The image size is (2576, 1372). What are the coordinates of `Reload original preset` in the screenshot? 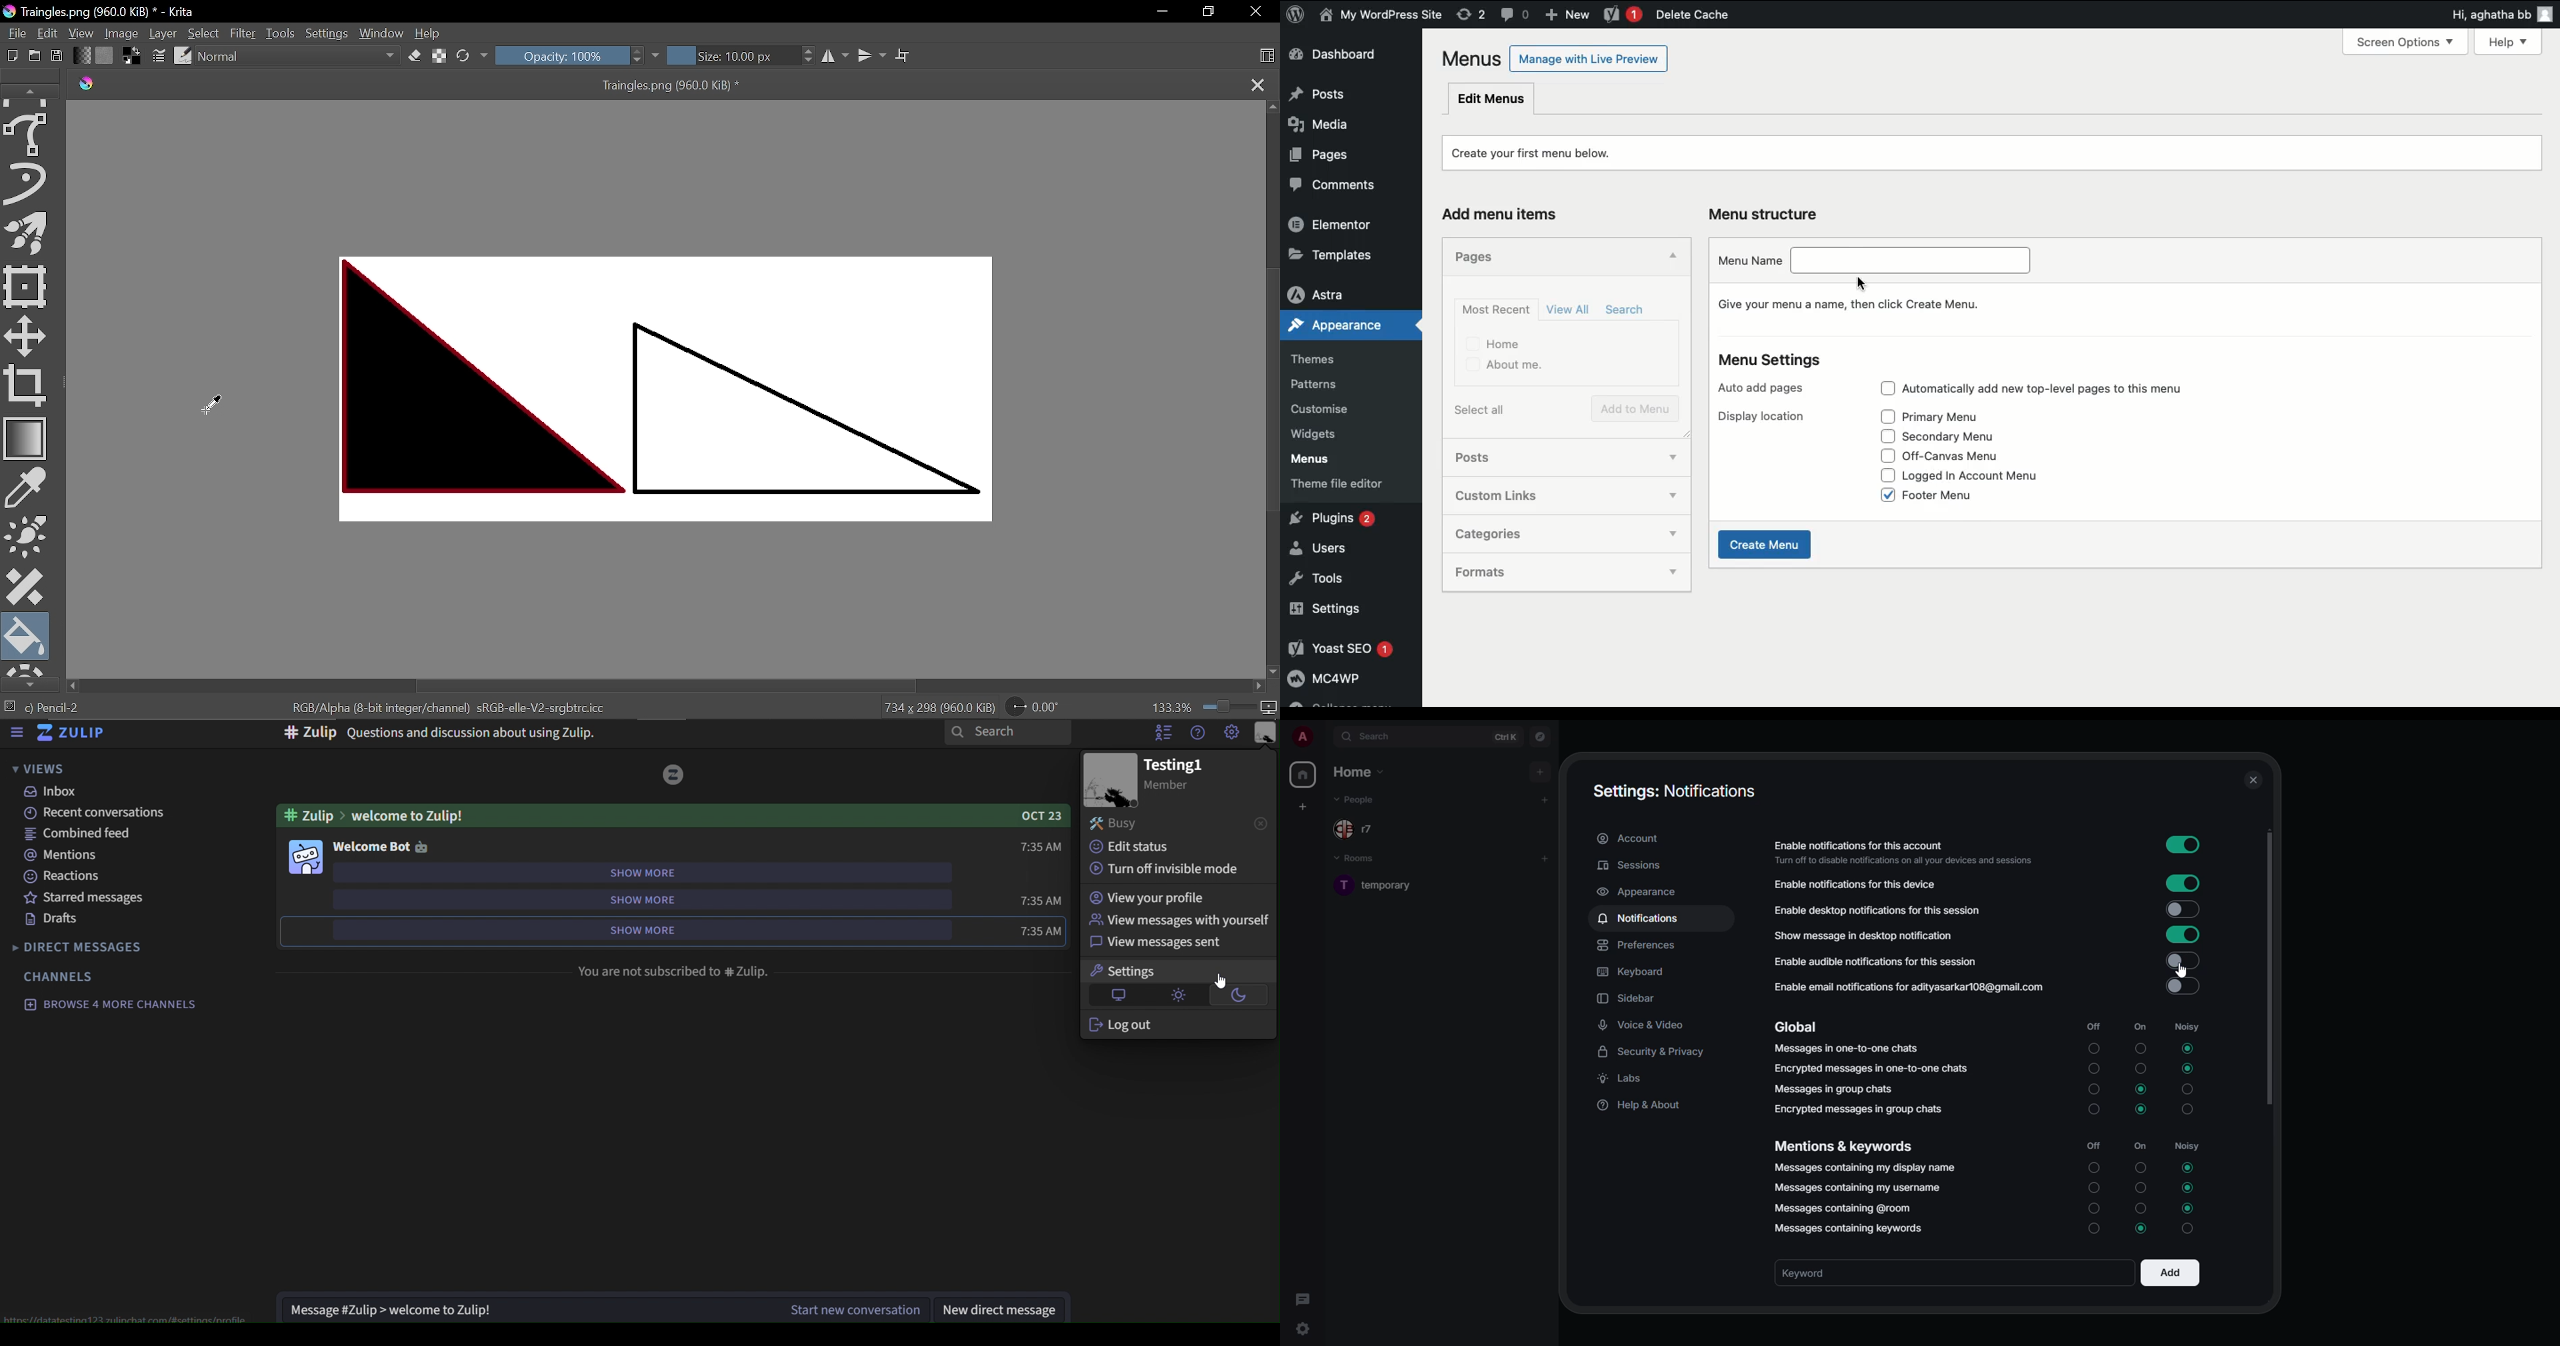 It's located at (464, 56).